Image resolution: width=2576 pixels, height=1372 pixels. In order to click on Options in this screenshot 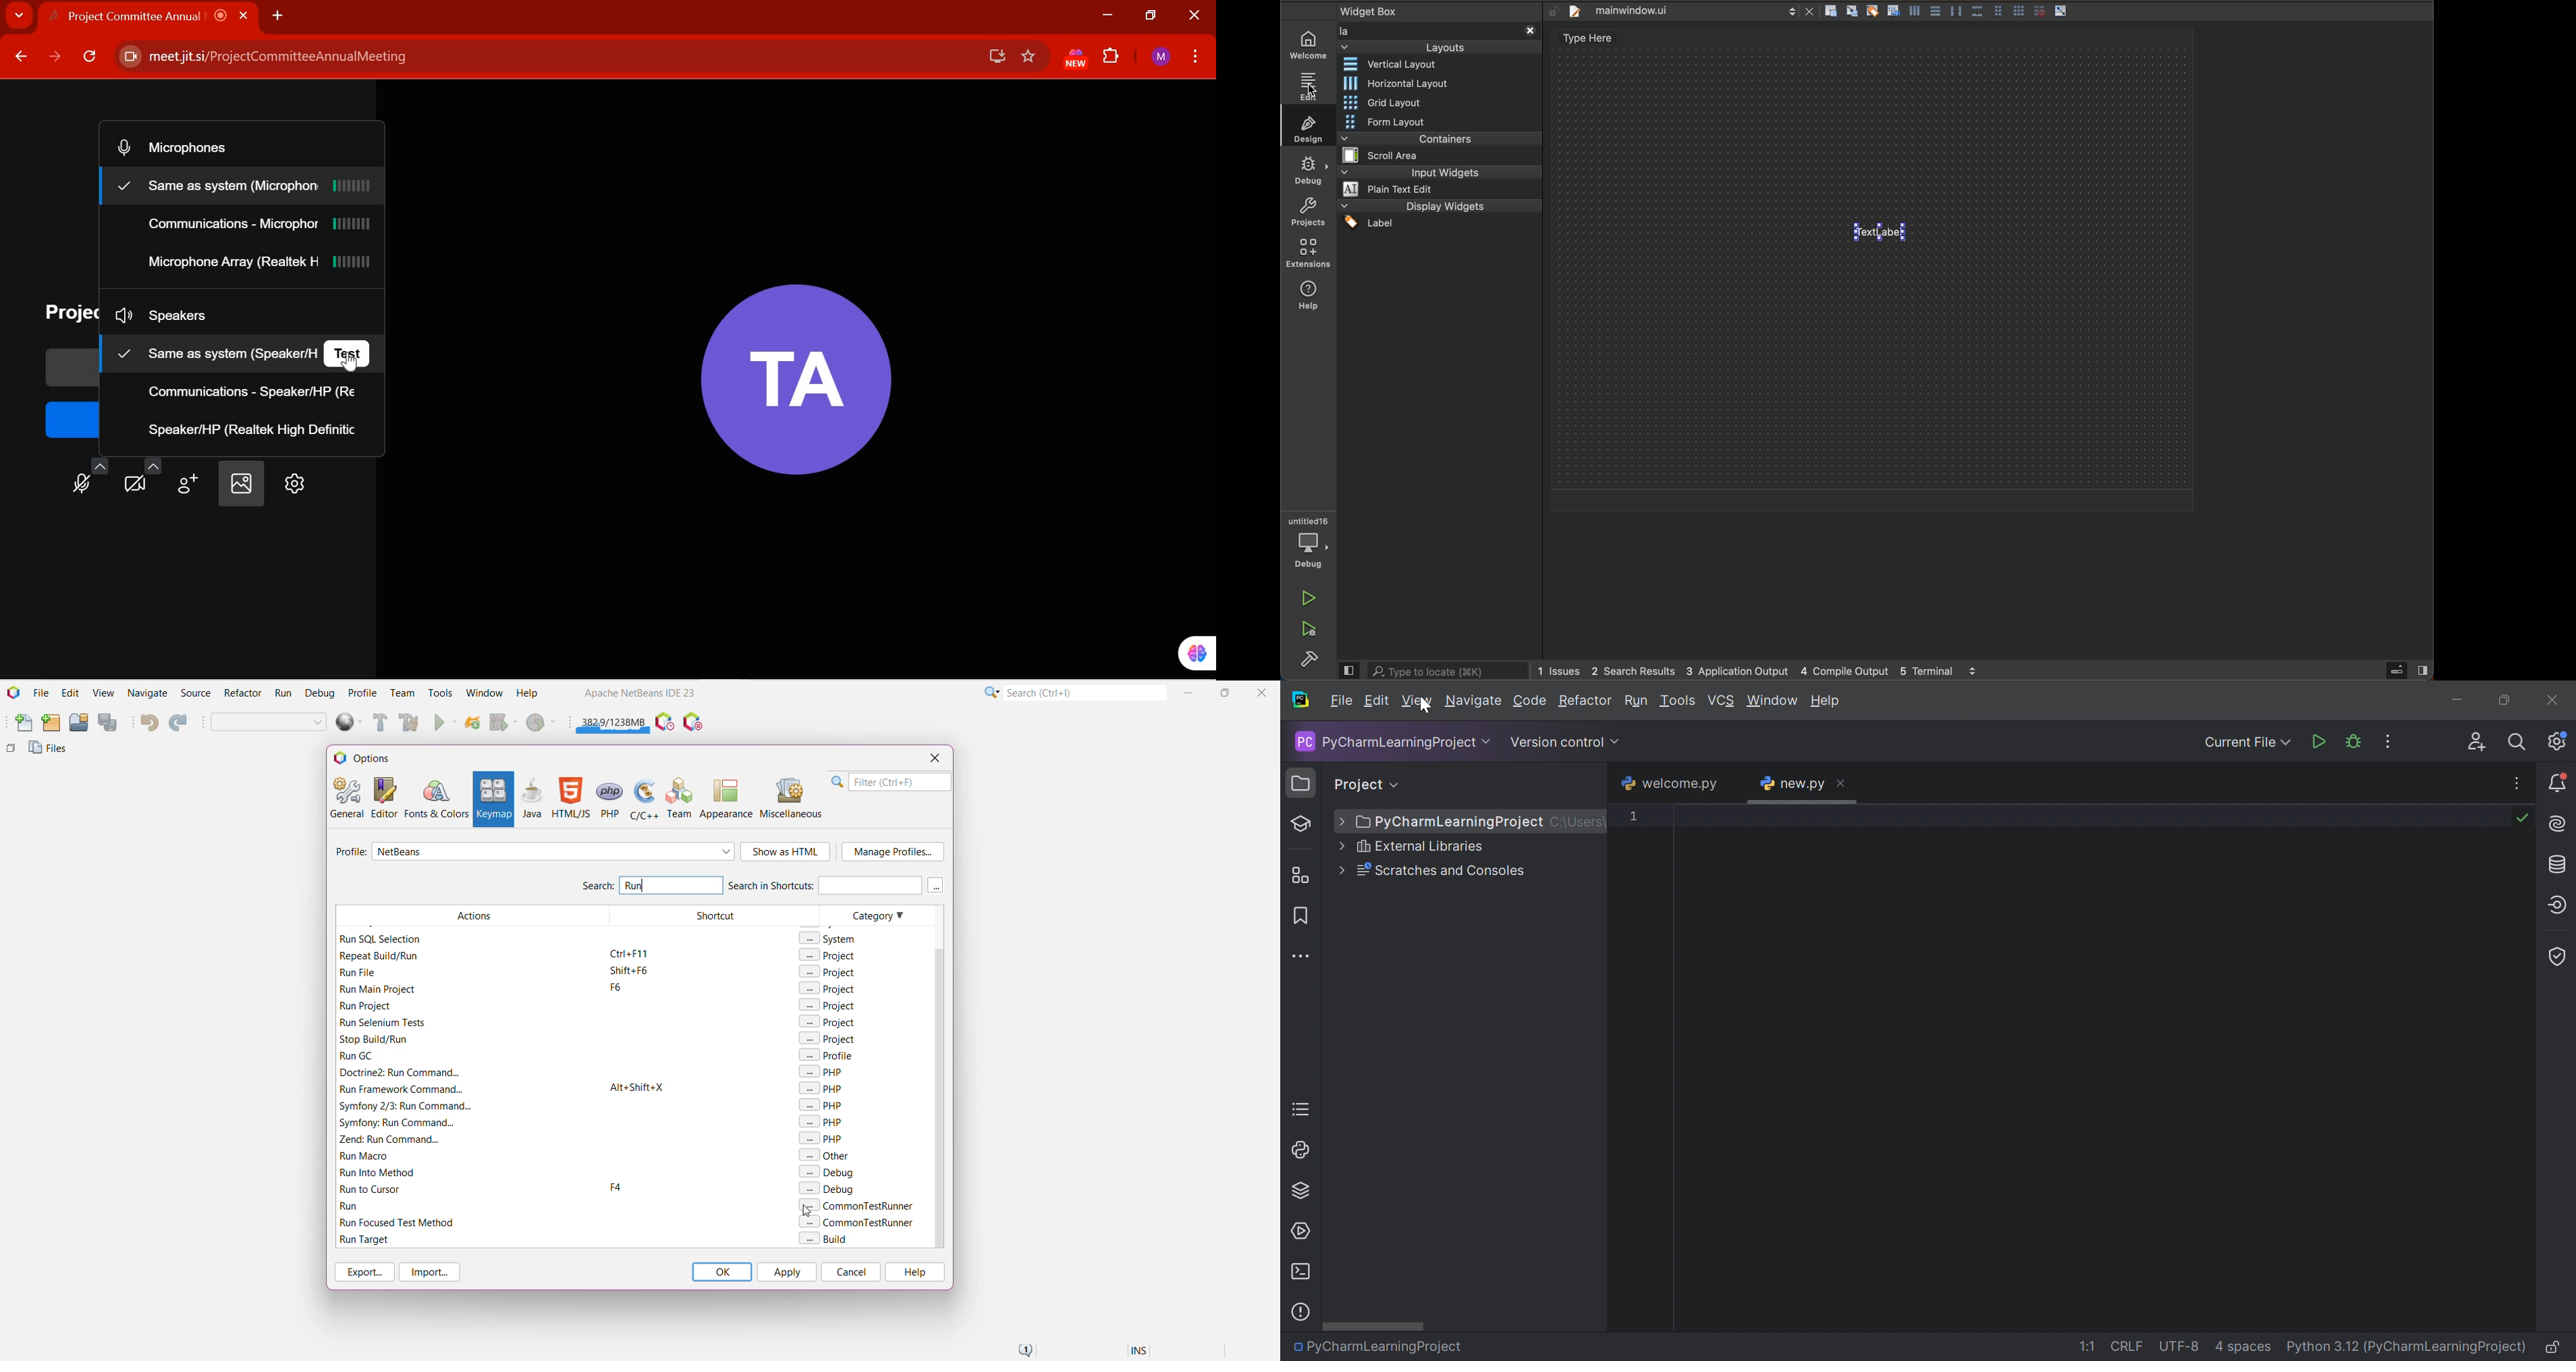, I will do `click(368, 757)`.